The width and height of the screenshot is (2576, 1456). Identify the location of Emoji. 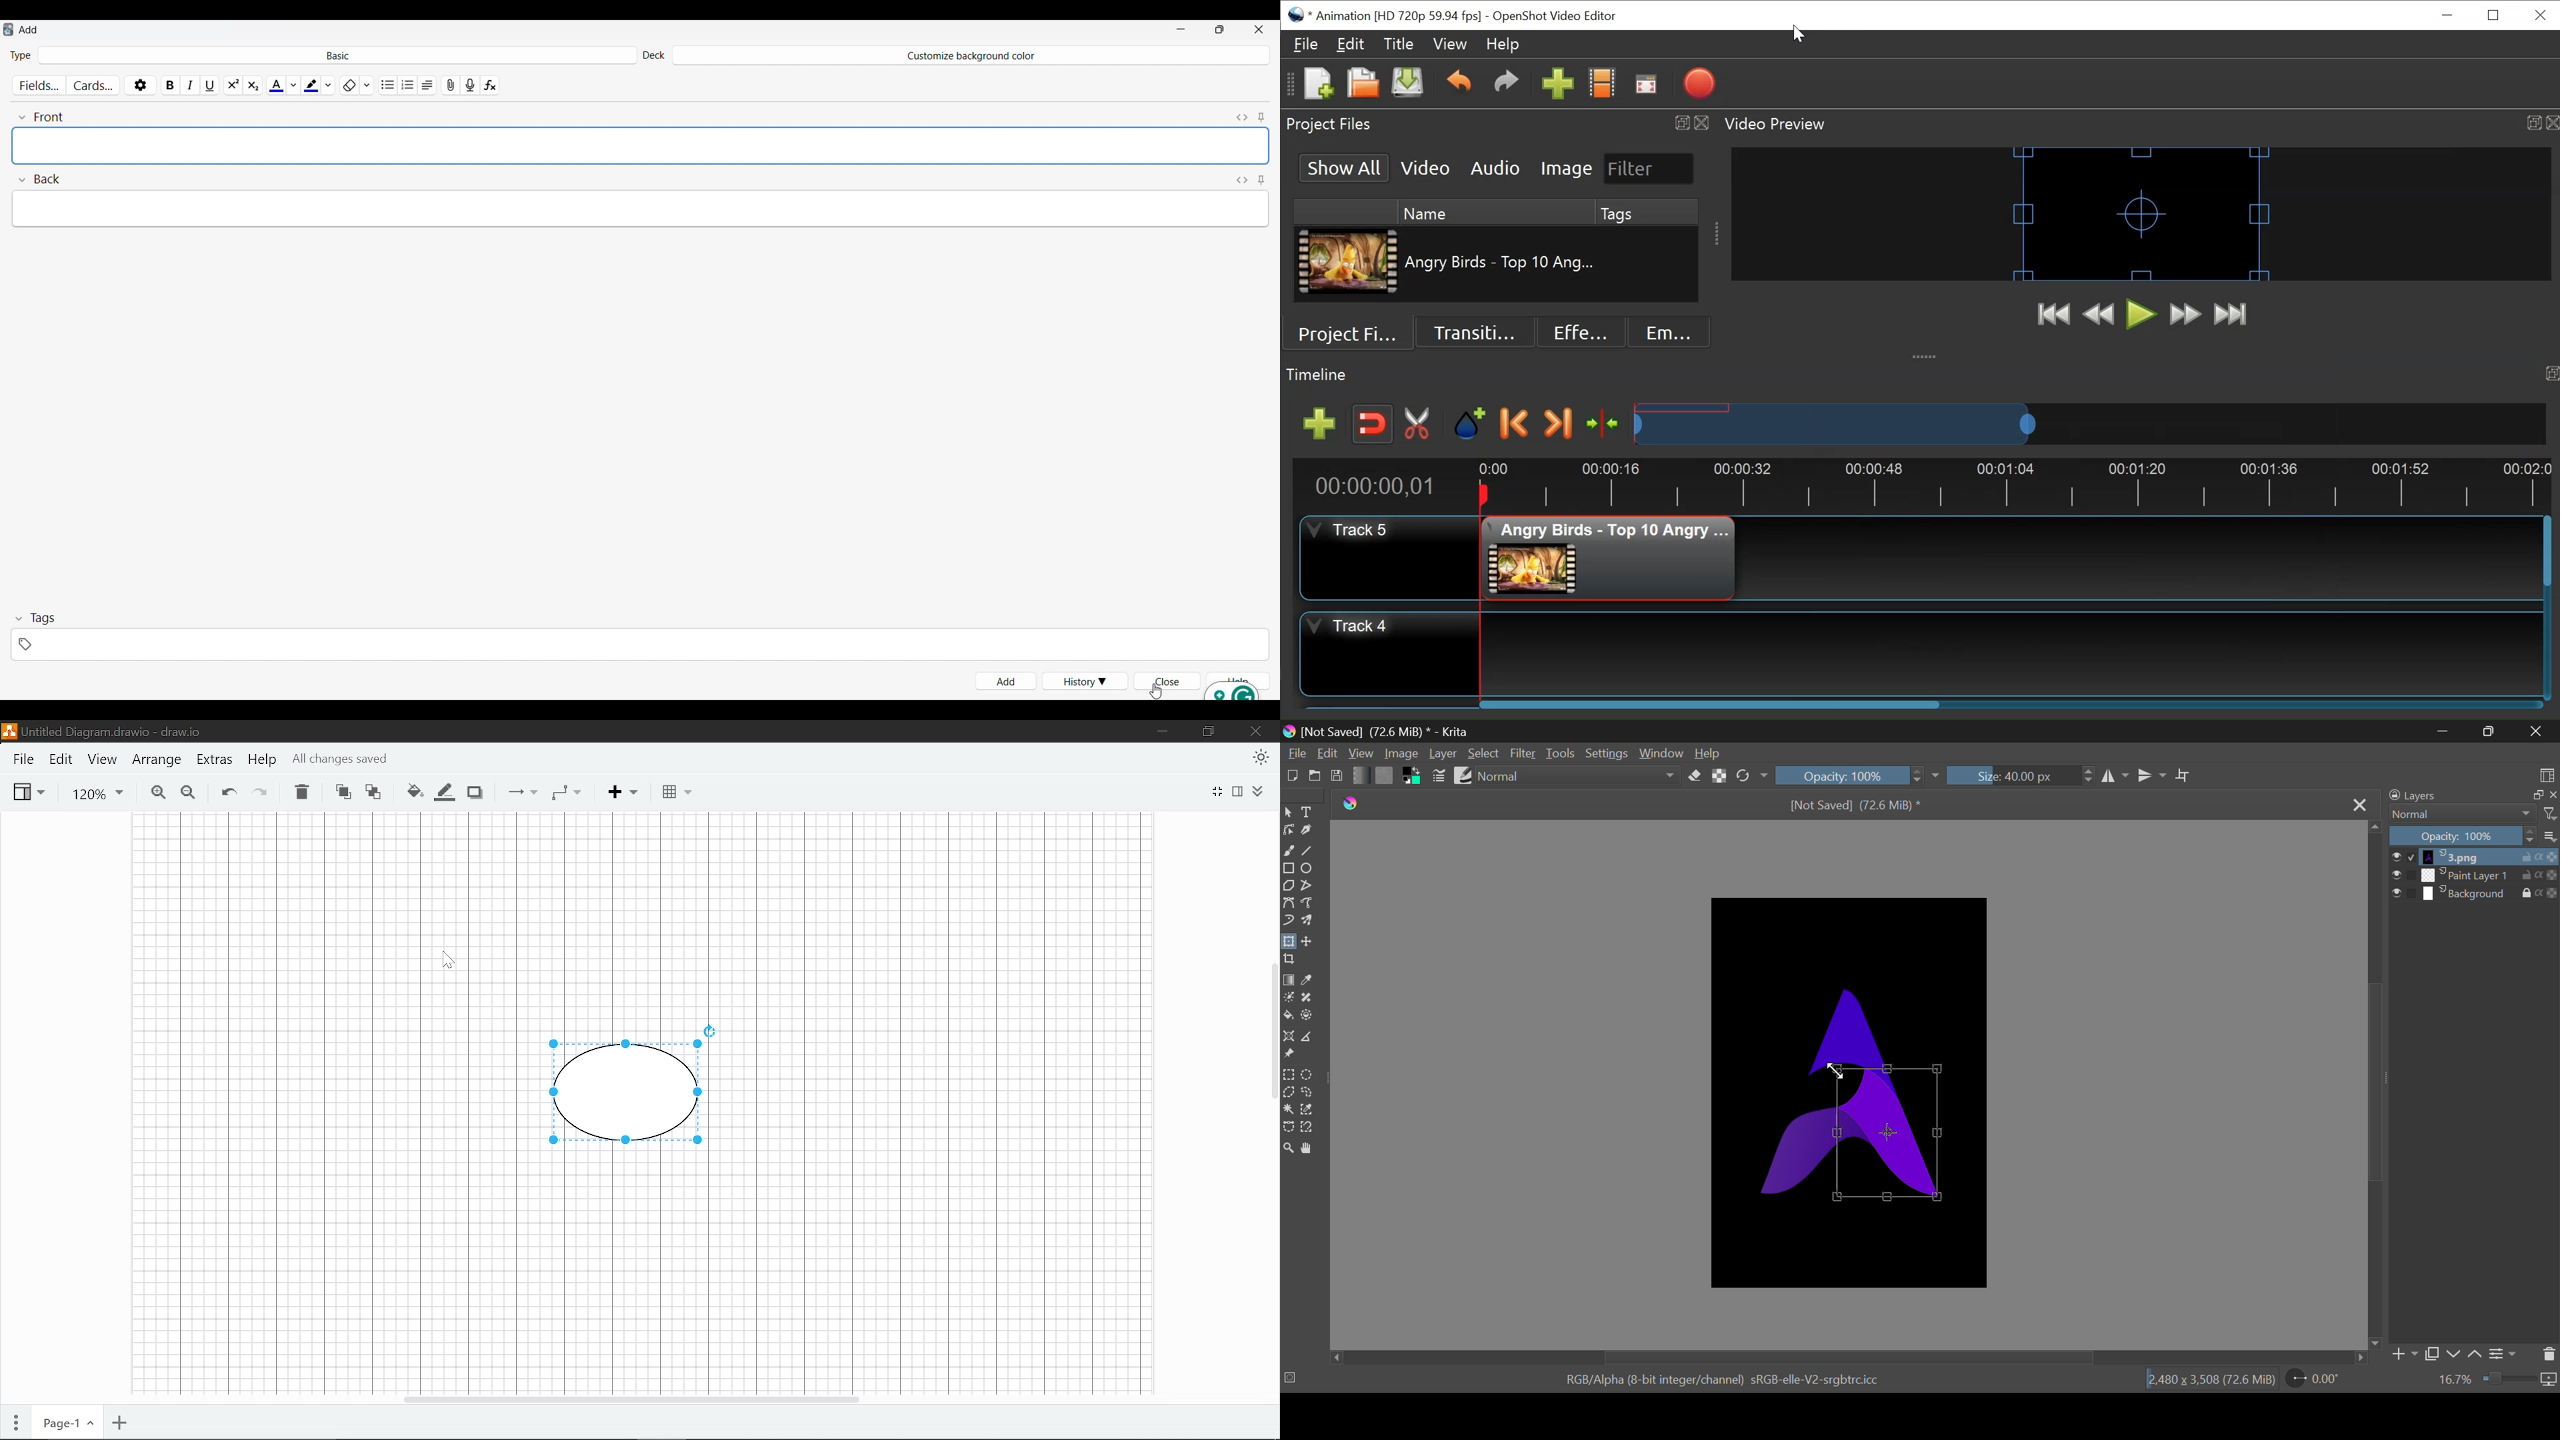
(1667, 332).